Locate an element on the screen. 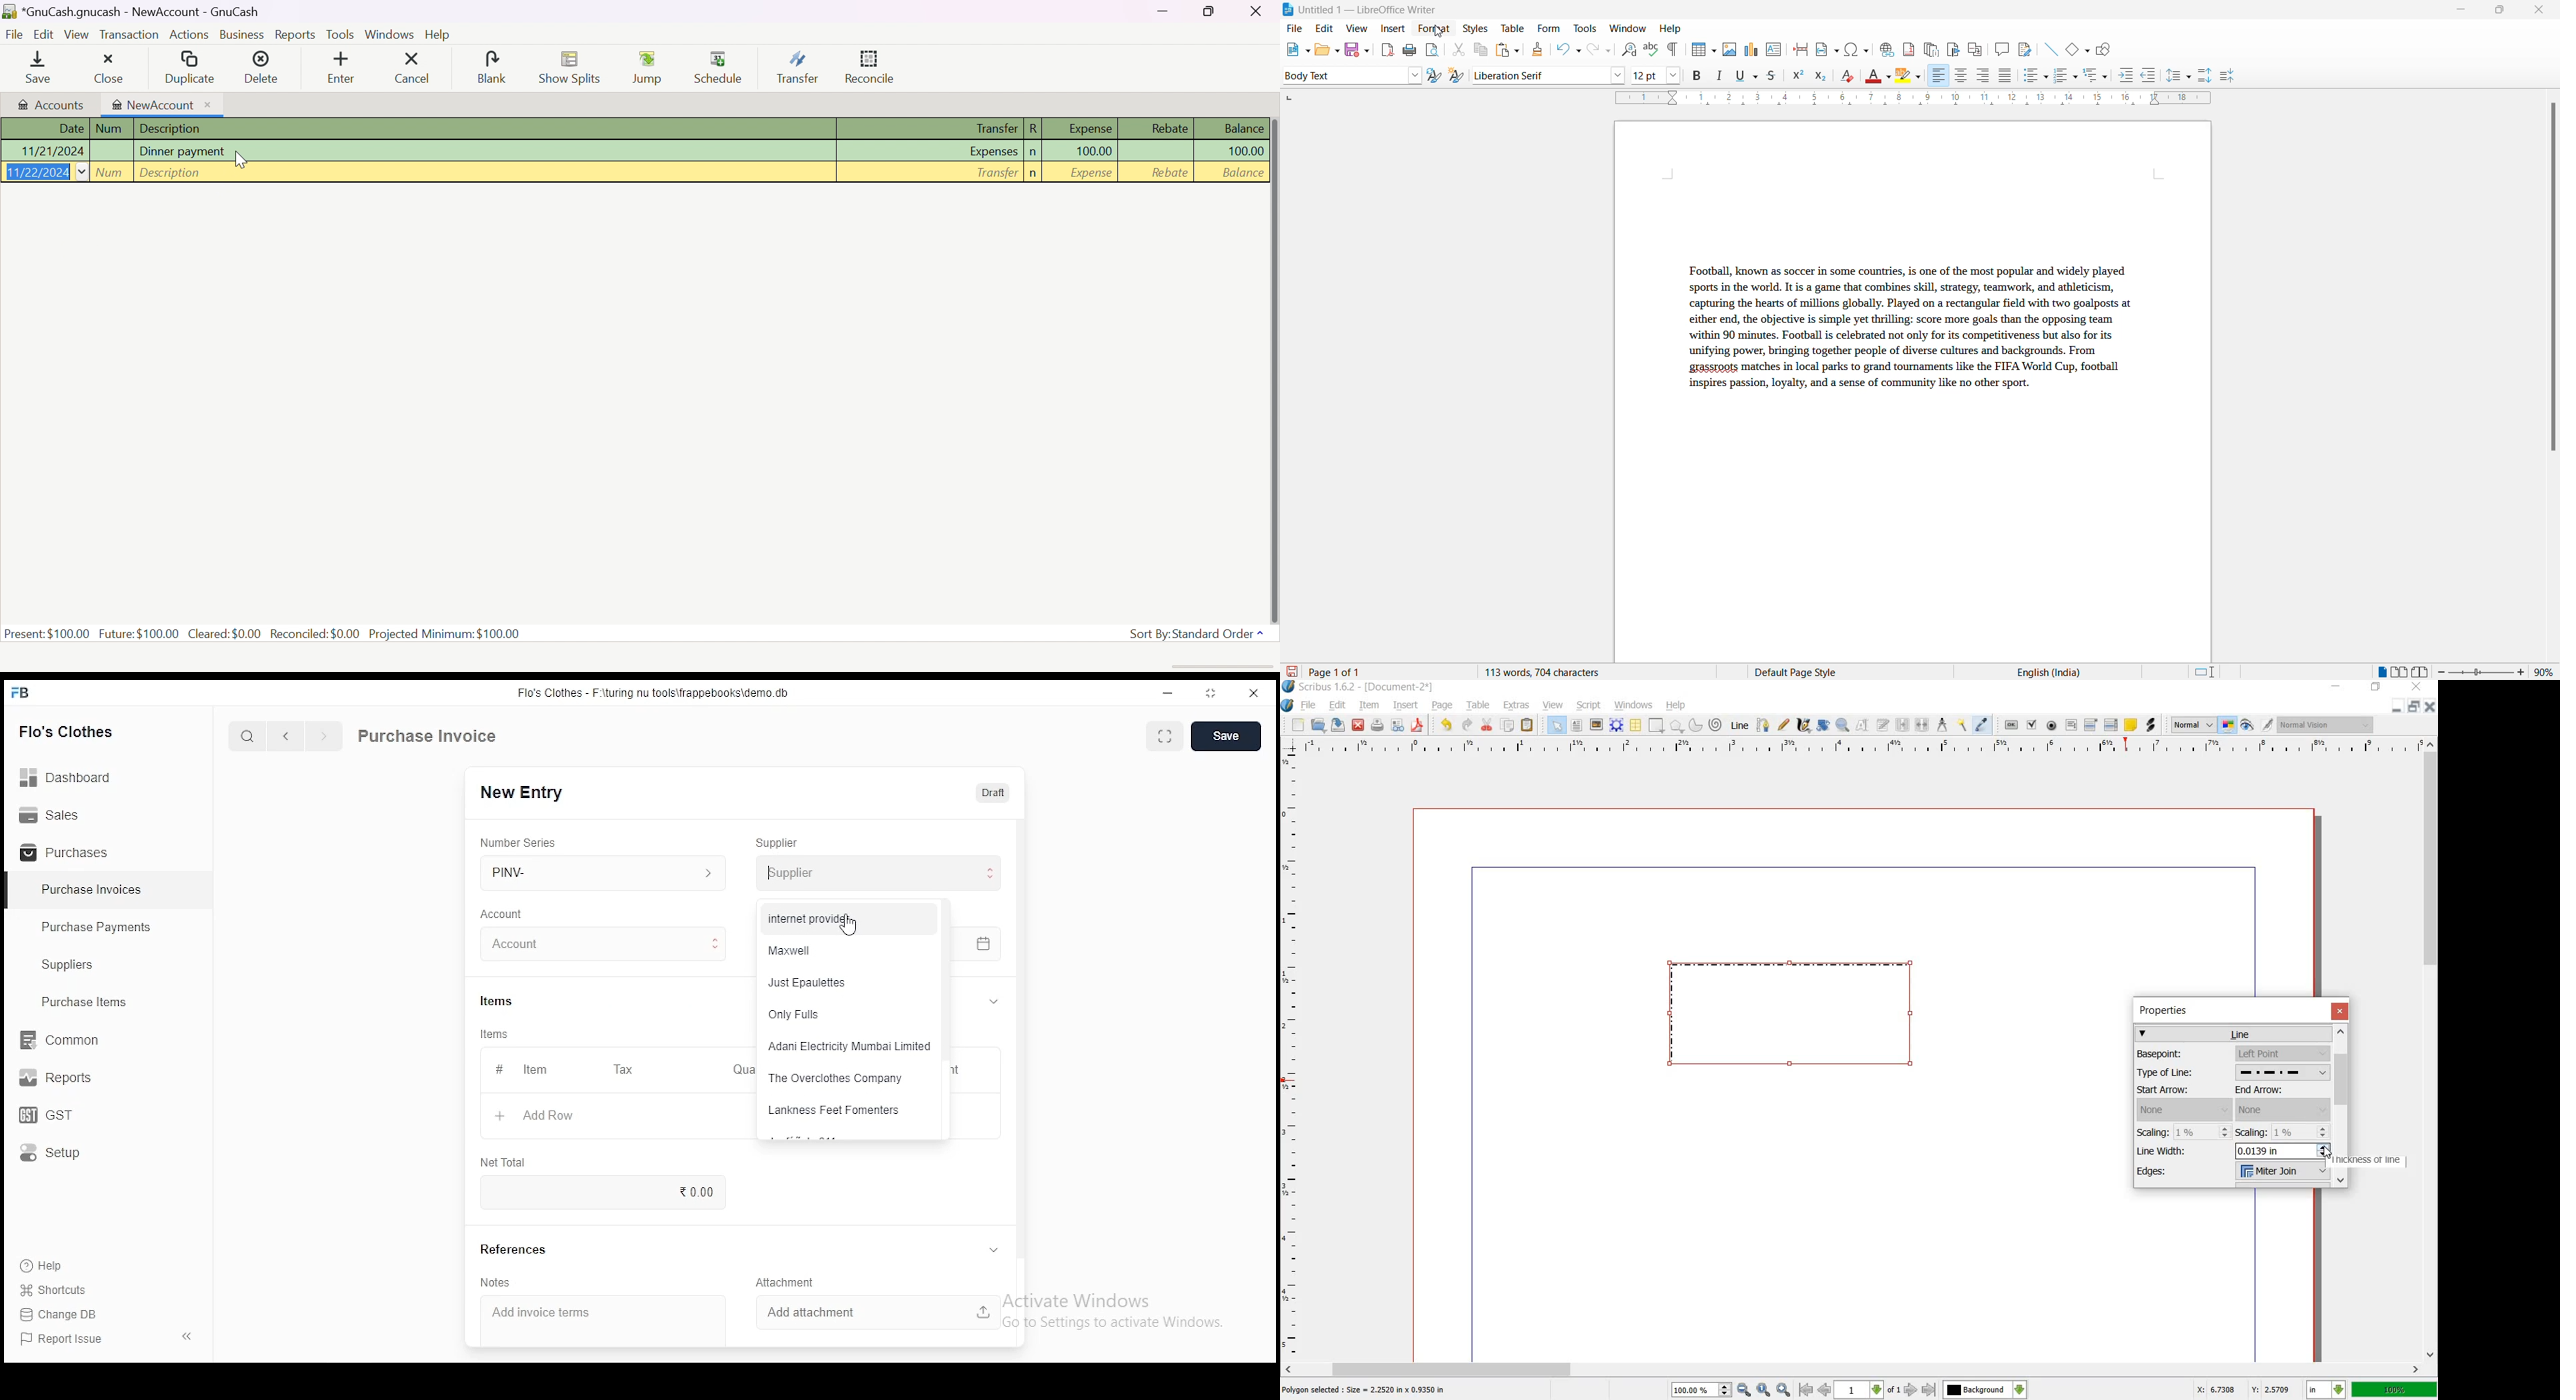 The width and height of the screenshot is (2576, 1400). LINK ANNOTATION is located at coordinates (2152, 726).